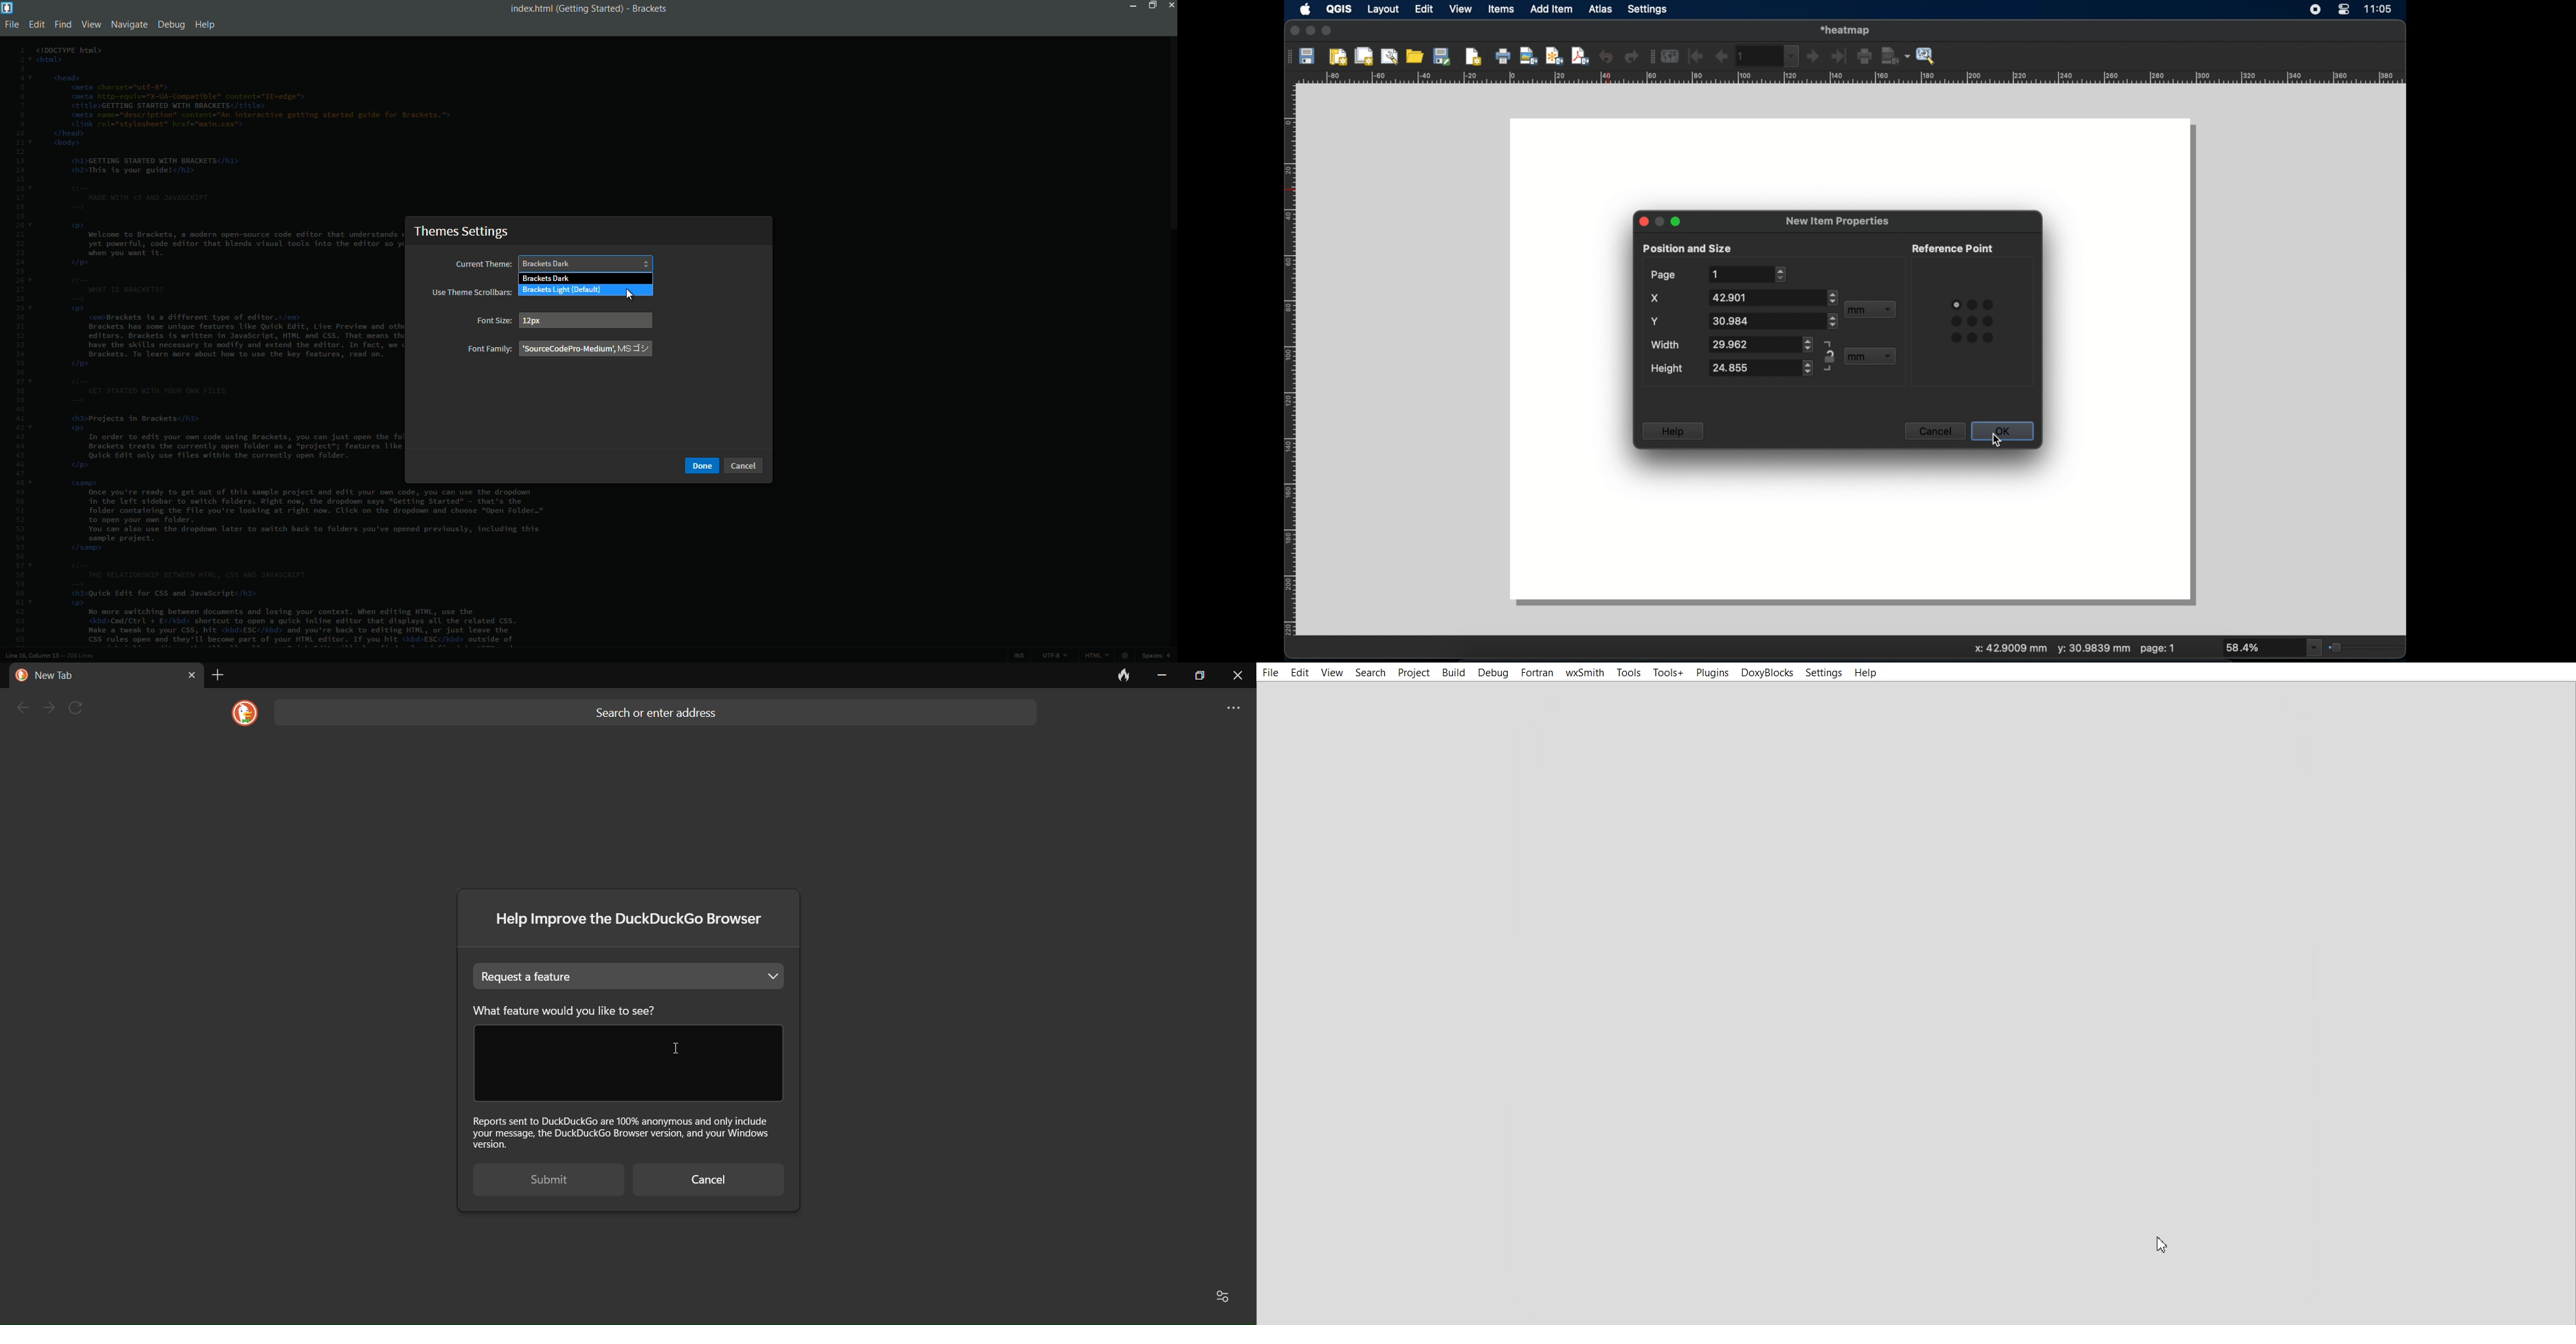 The width and height of the screenshot is (2576, 1344). What do you see at coordinates (1537, 673) in the screenshot?
I see `Fortran` at bounding box center [1537, 673].